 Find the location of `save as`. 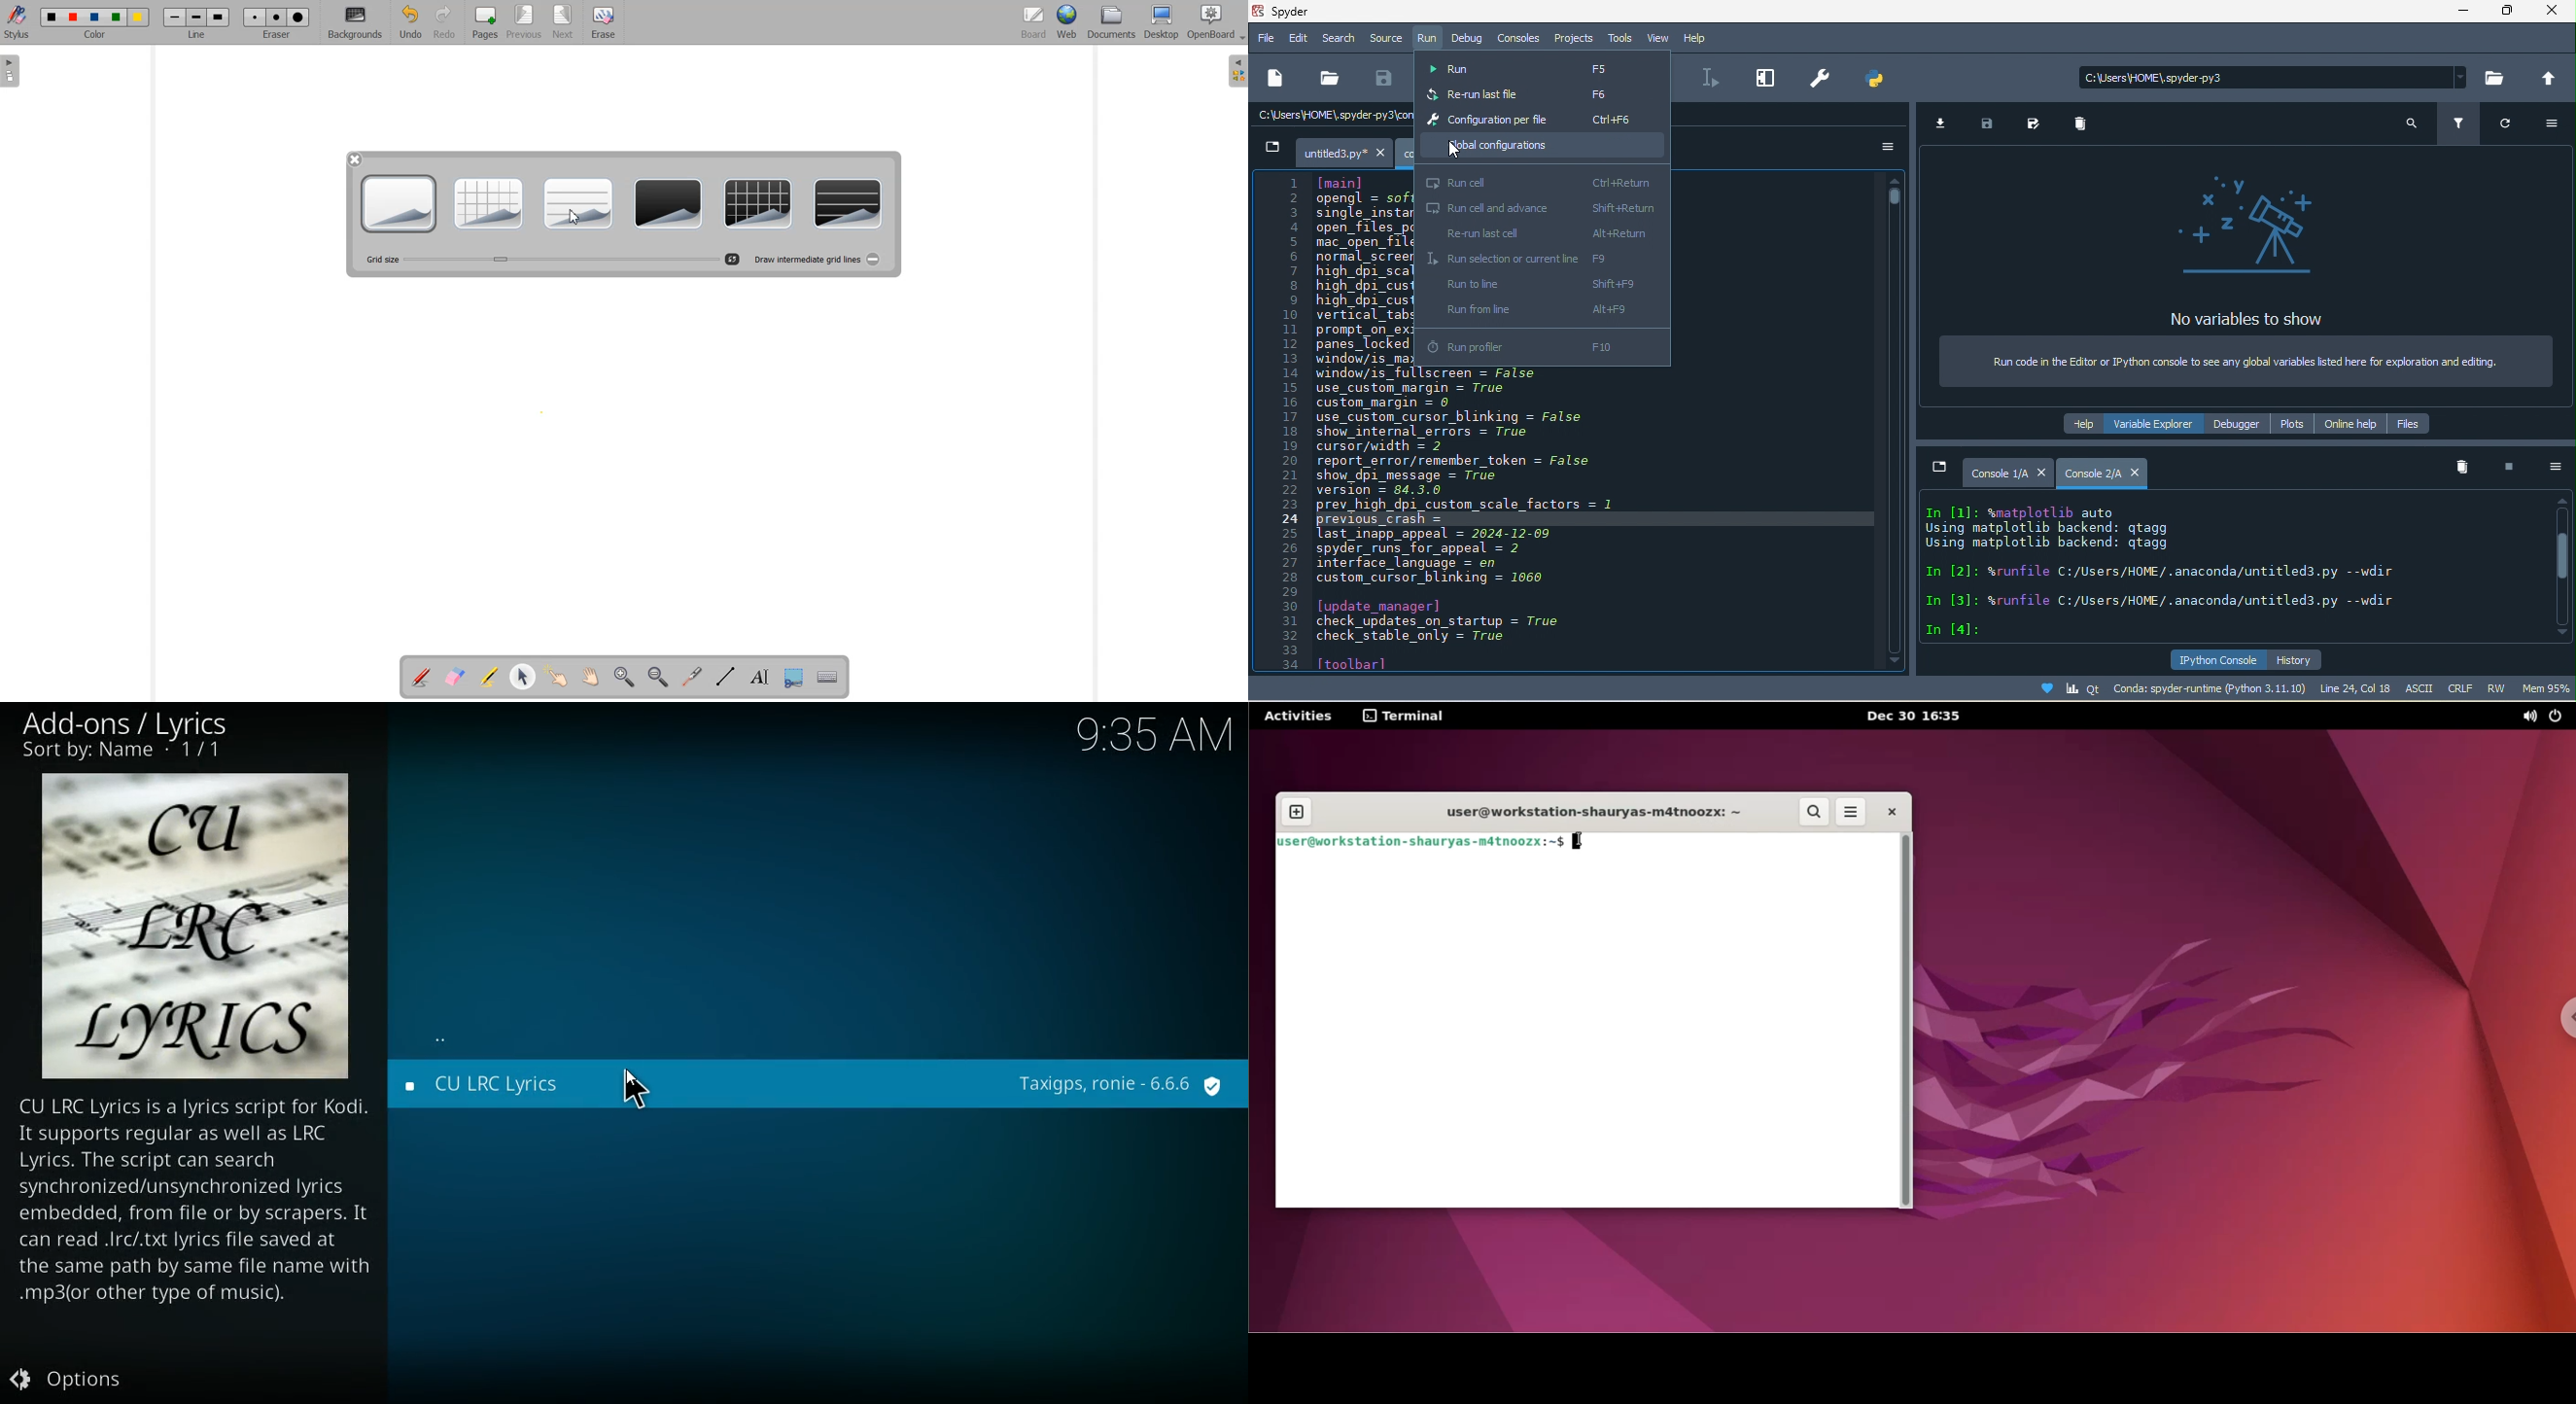

save as is located at coordinates (2034, 123).